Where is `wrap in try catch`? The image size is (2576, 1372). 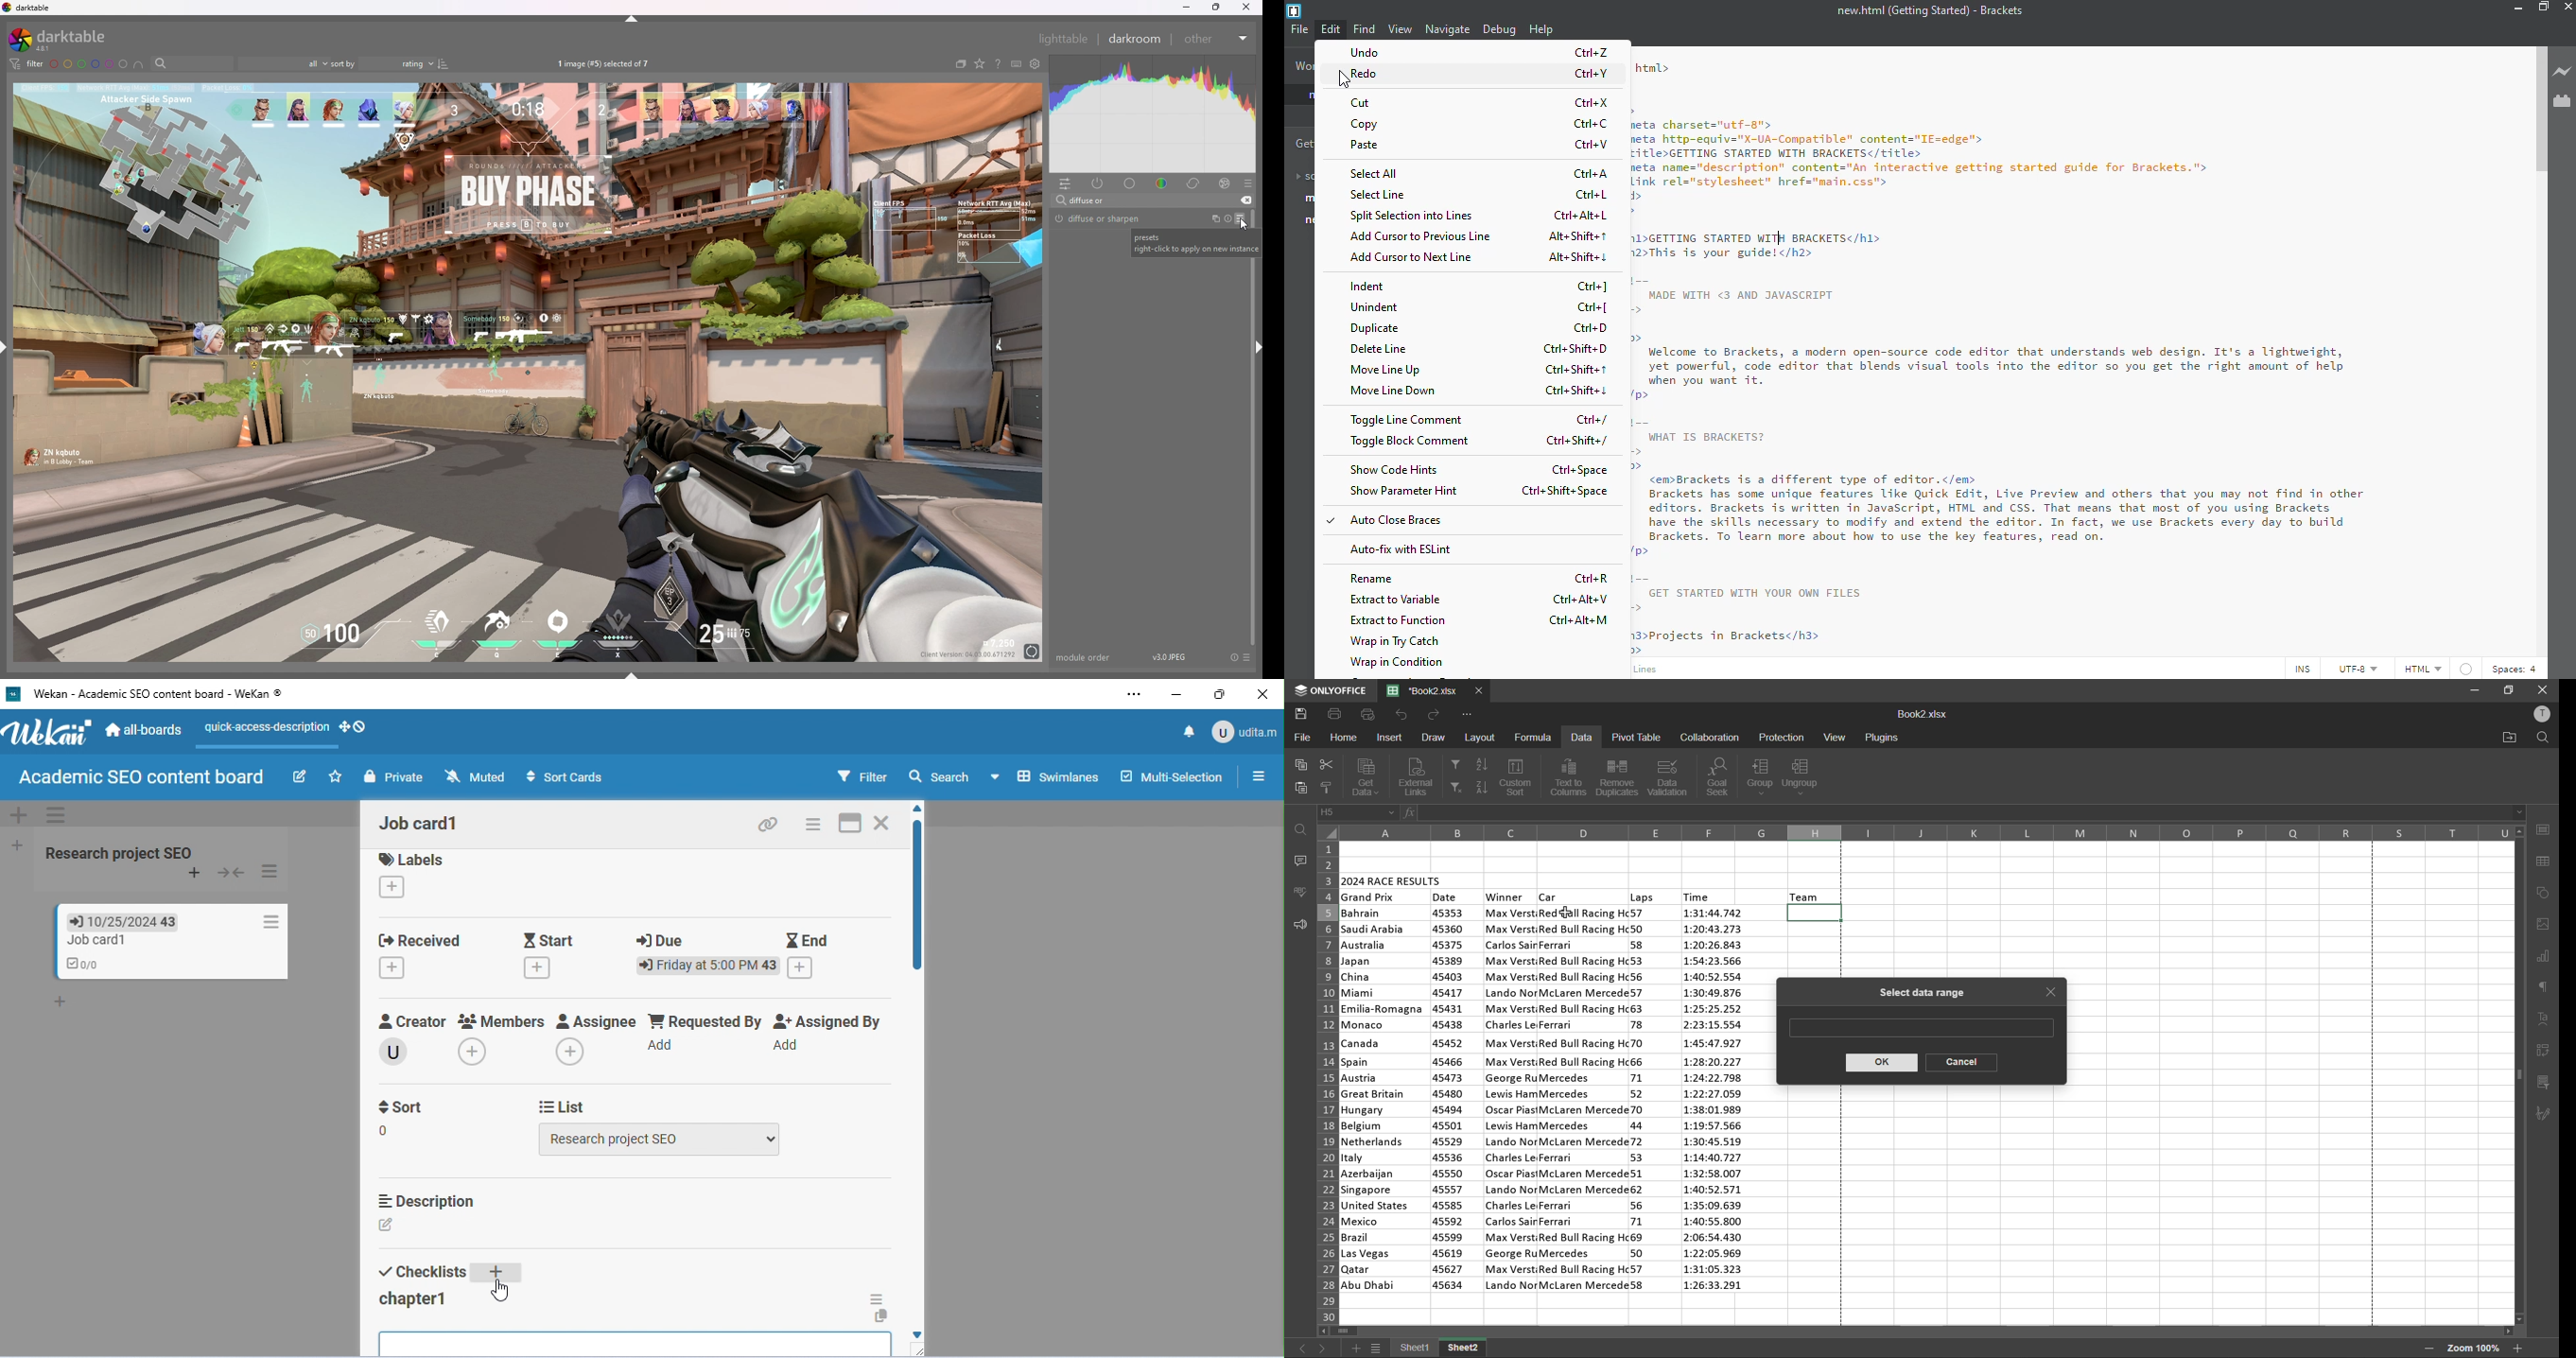 wrap in try catch is located at coordinates (1399, 642).